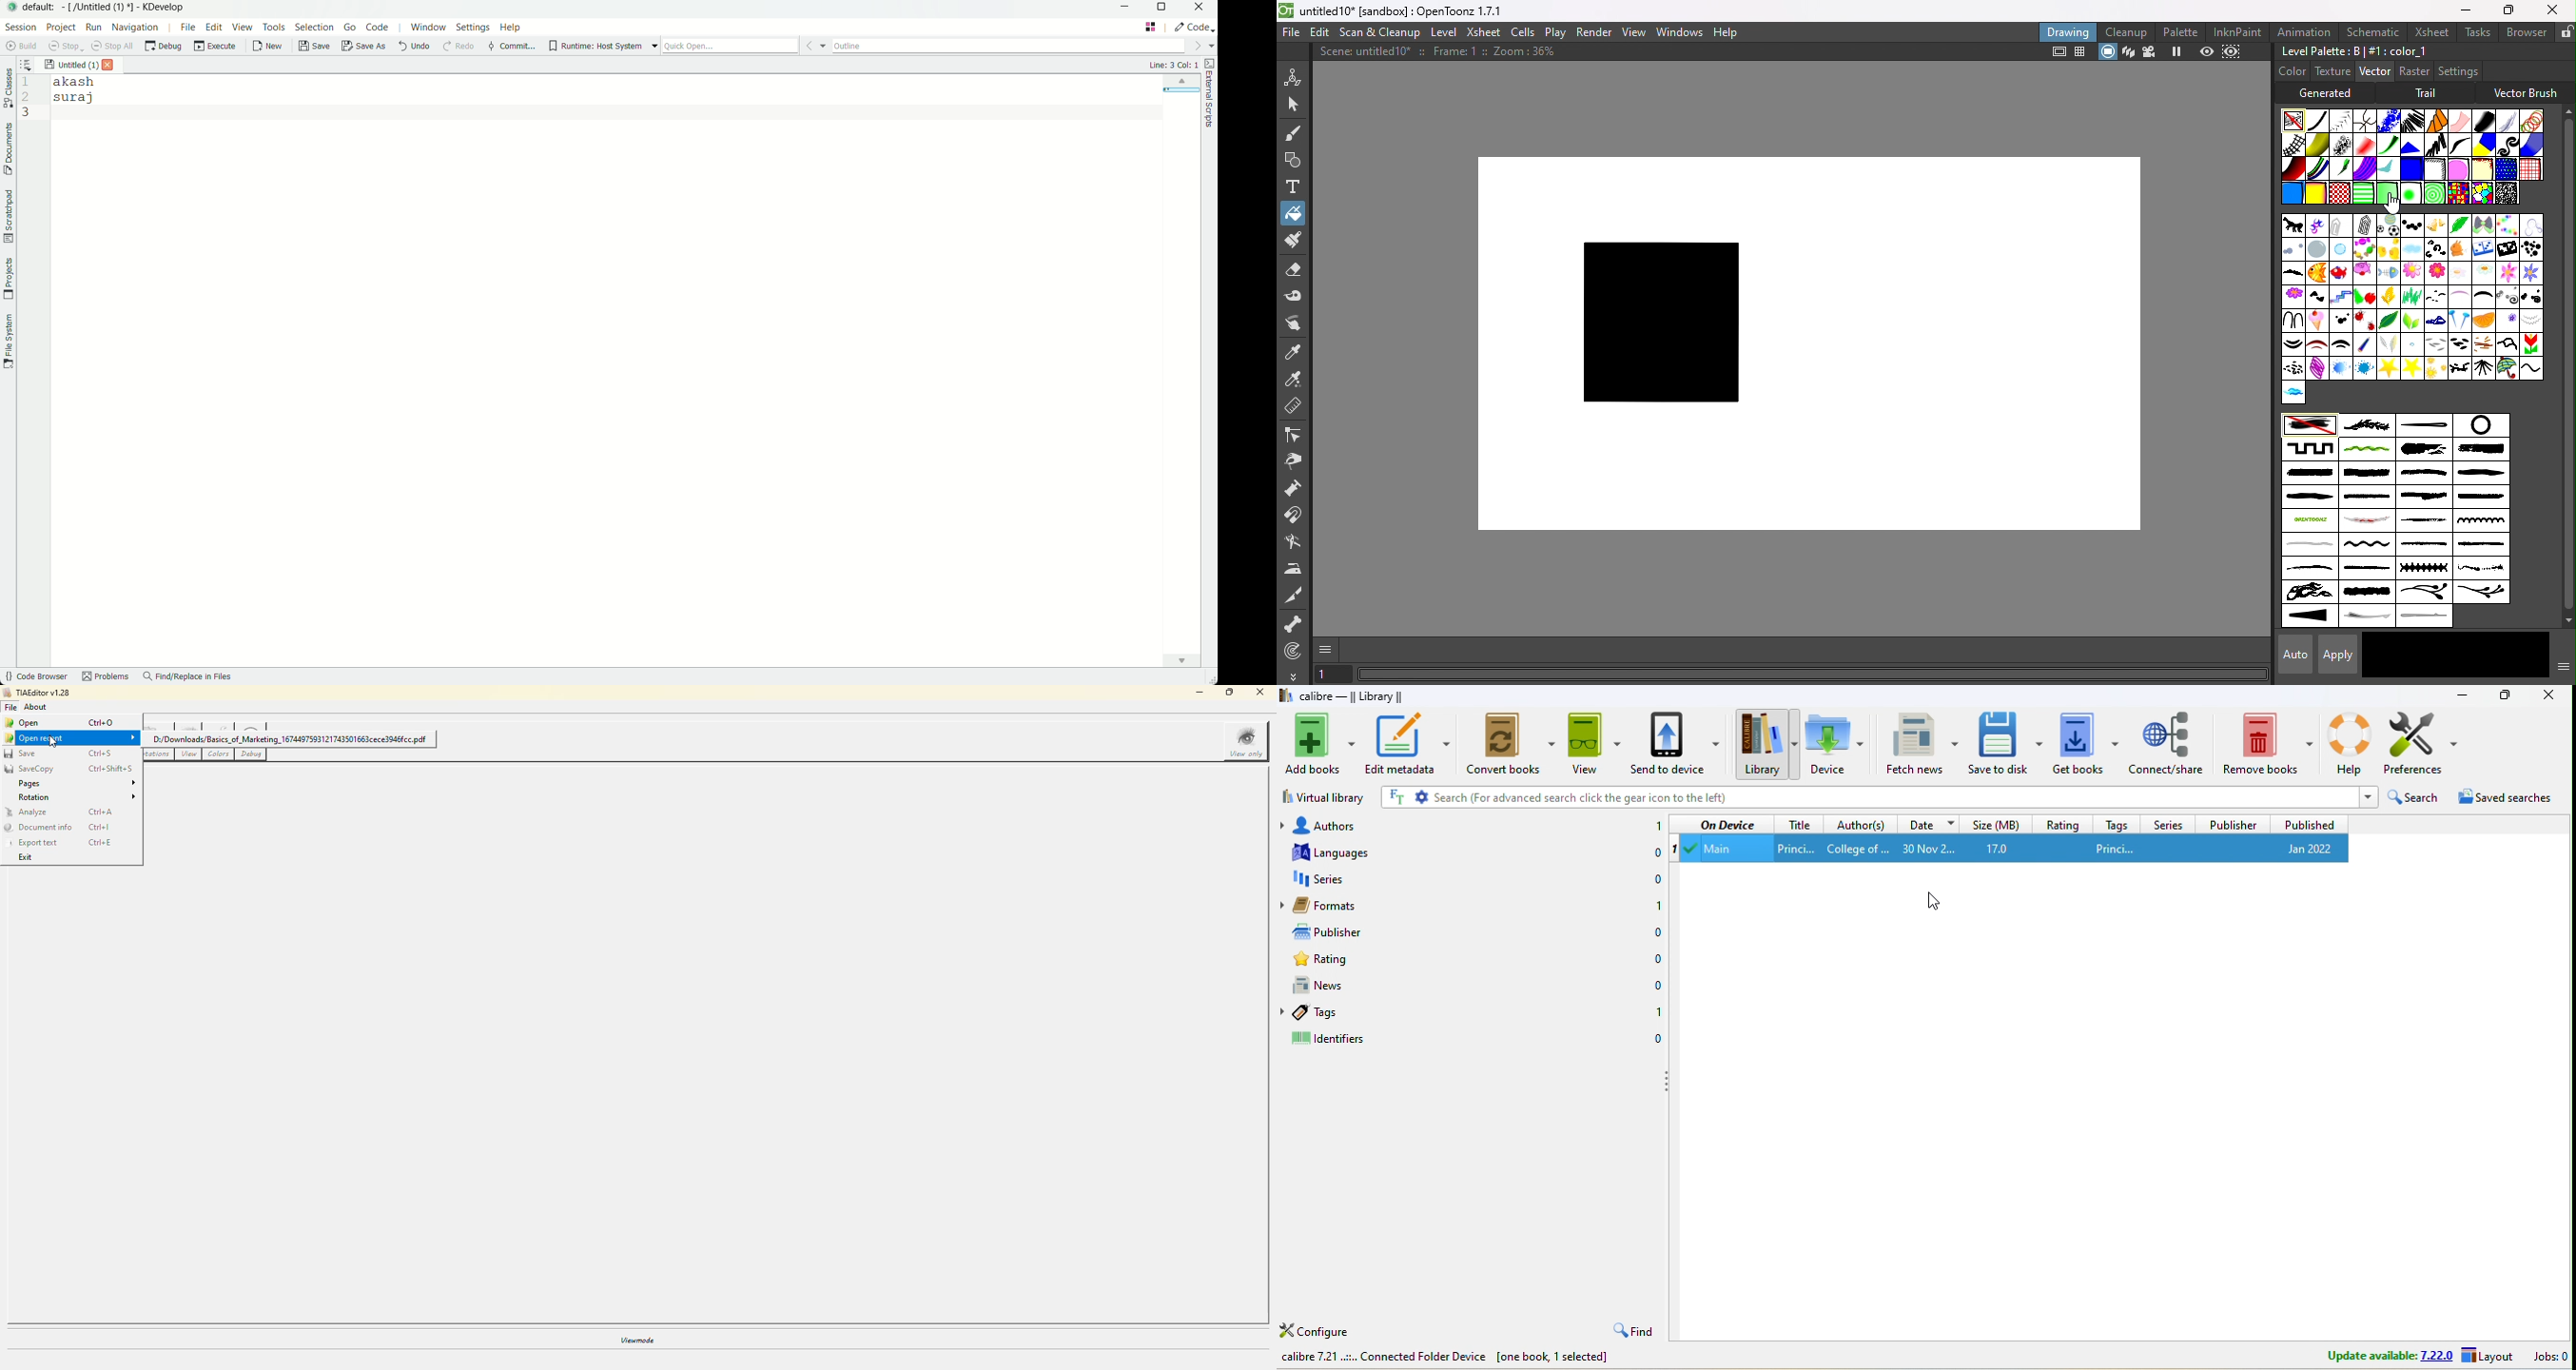 The height and width of the screenshot is (1372, 2576). I want to click on 1, so click(1675, 849).